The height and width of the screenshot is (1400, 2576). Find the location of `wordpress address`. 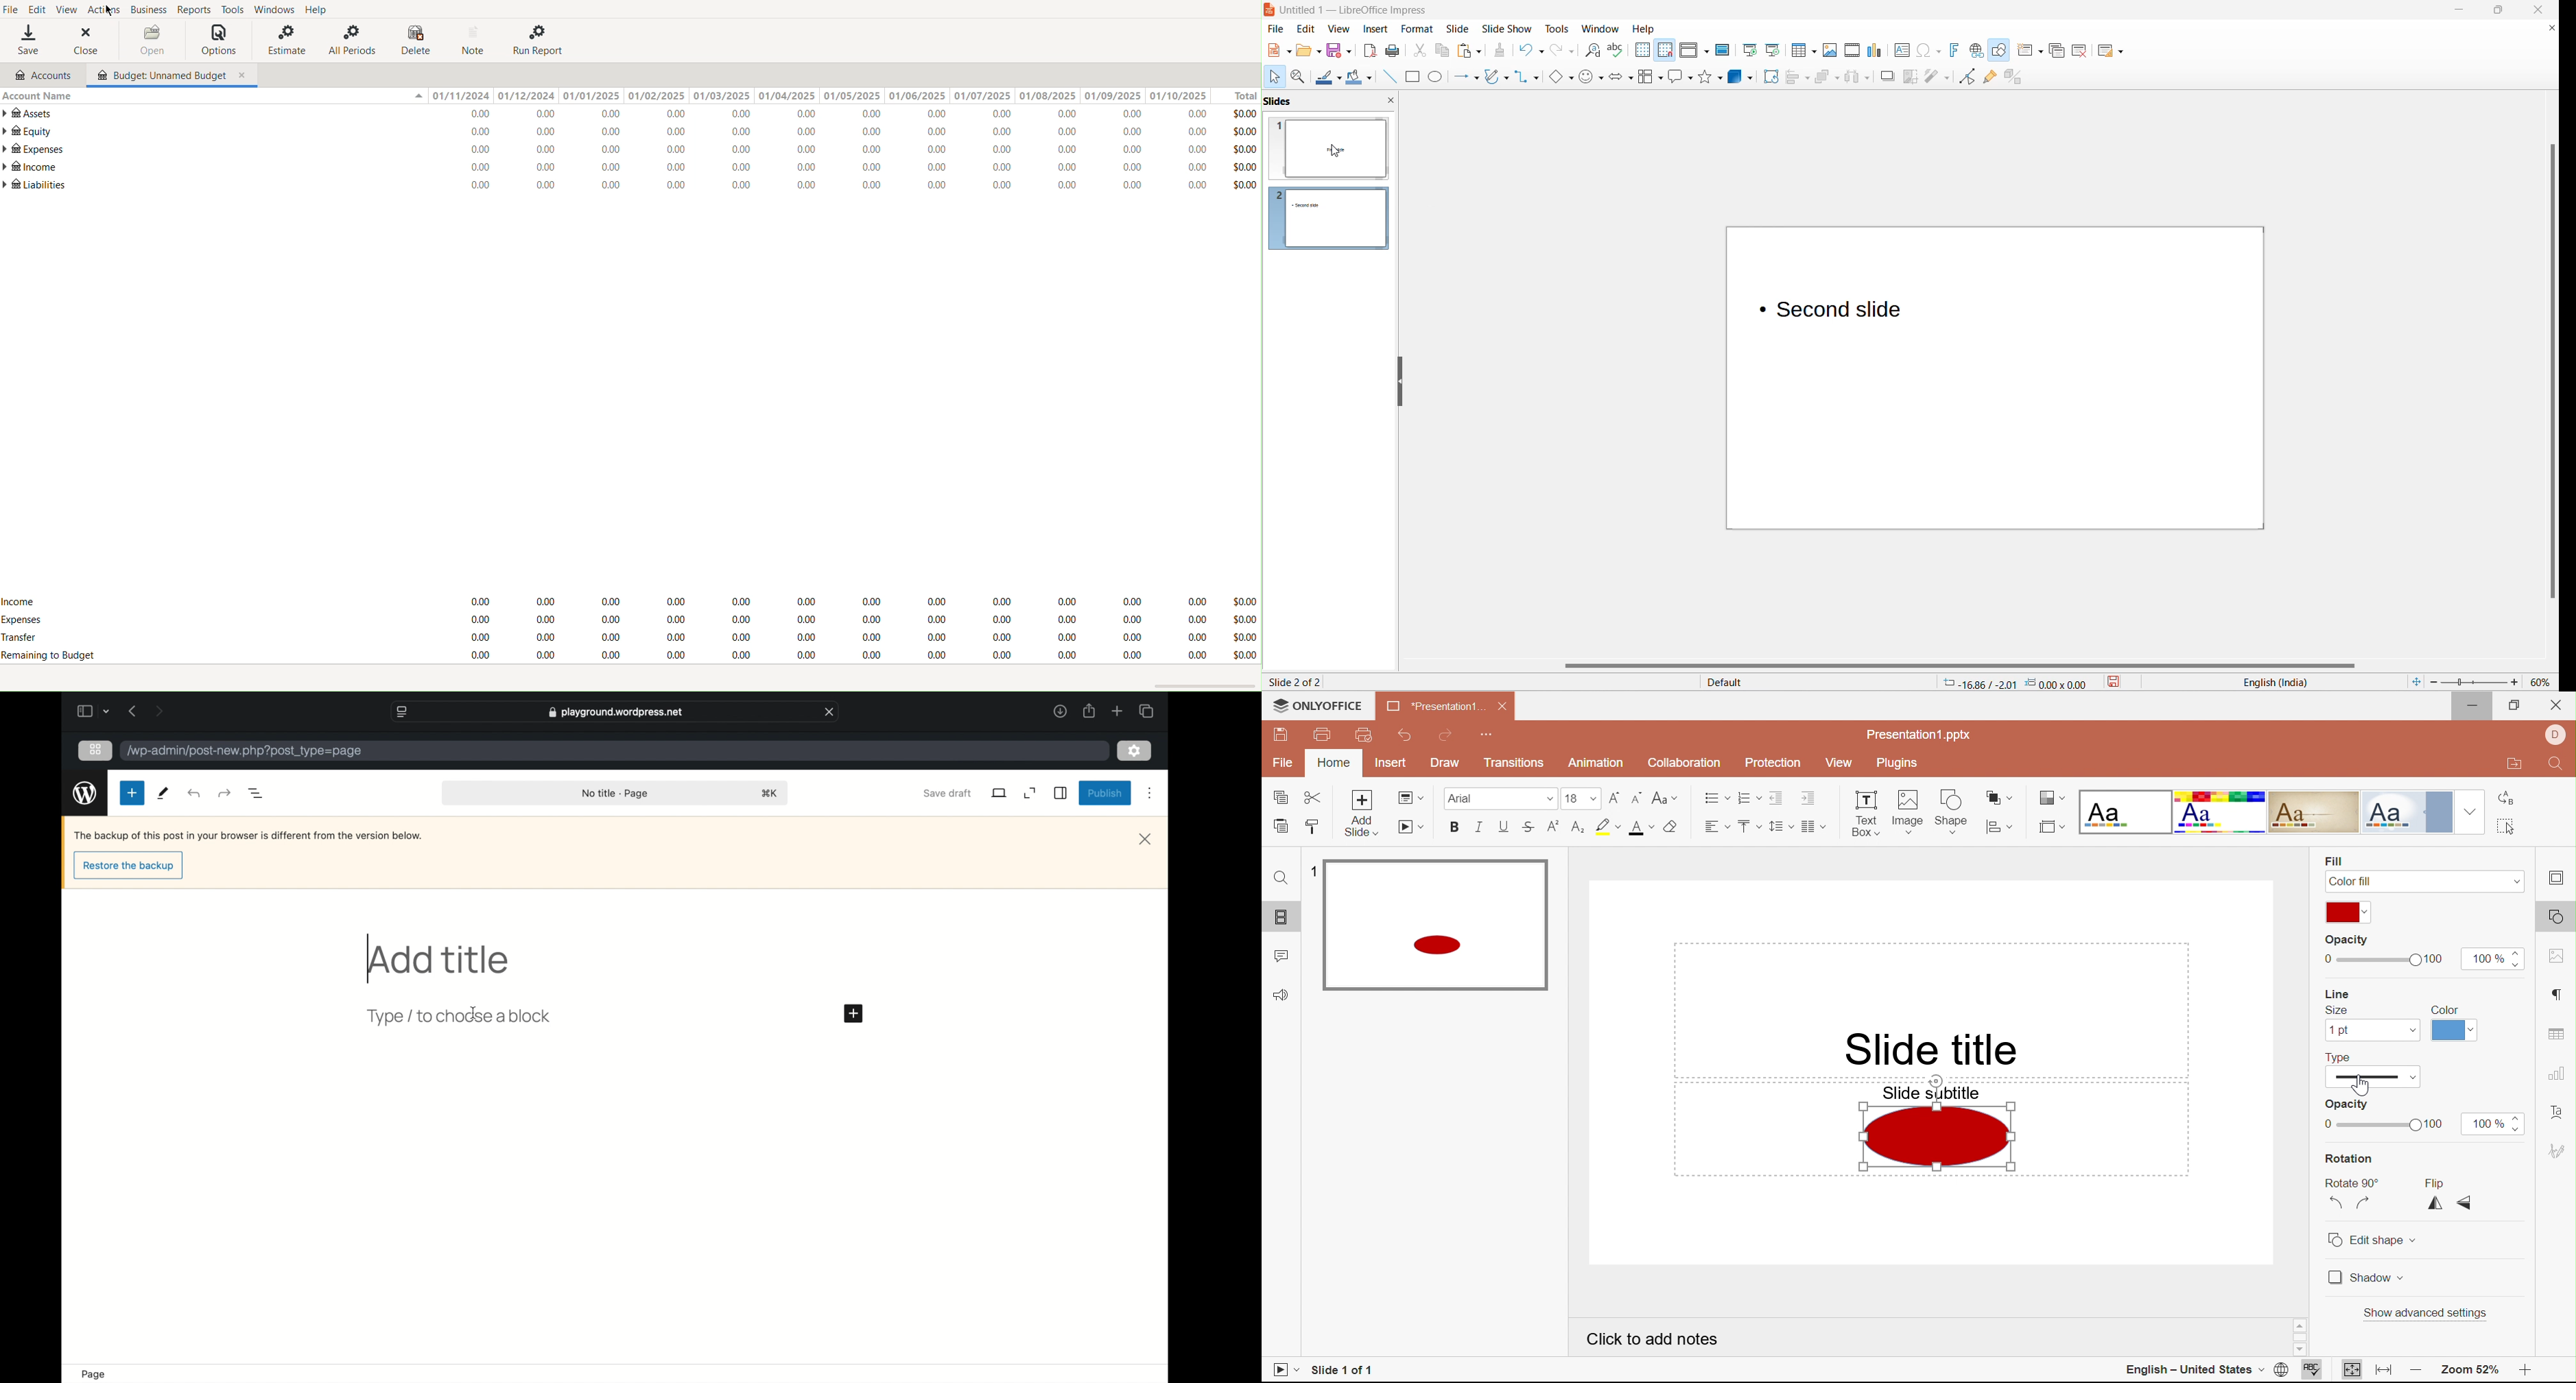

wordpress address is located at coordinates (245, 752).